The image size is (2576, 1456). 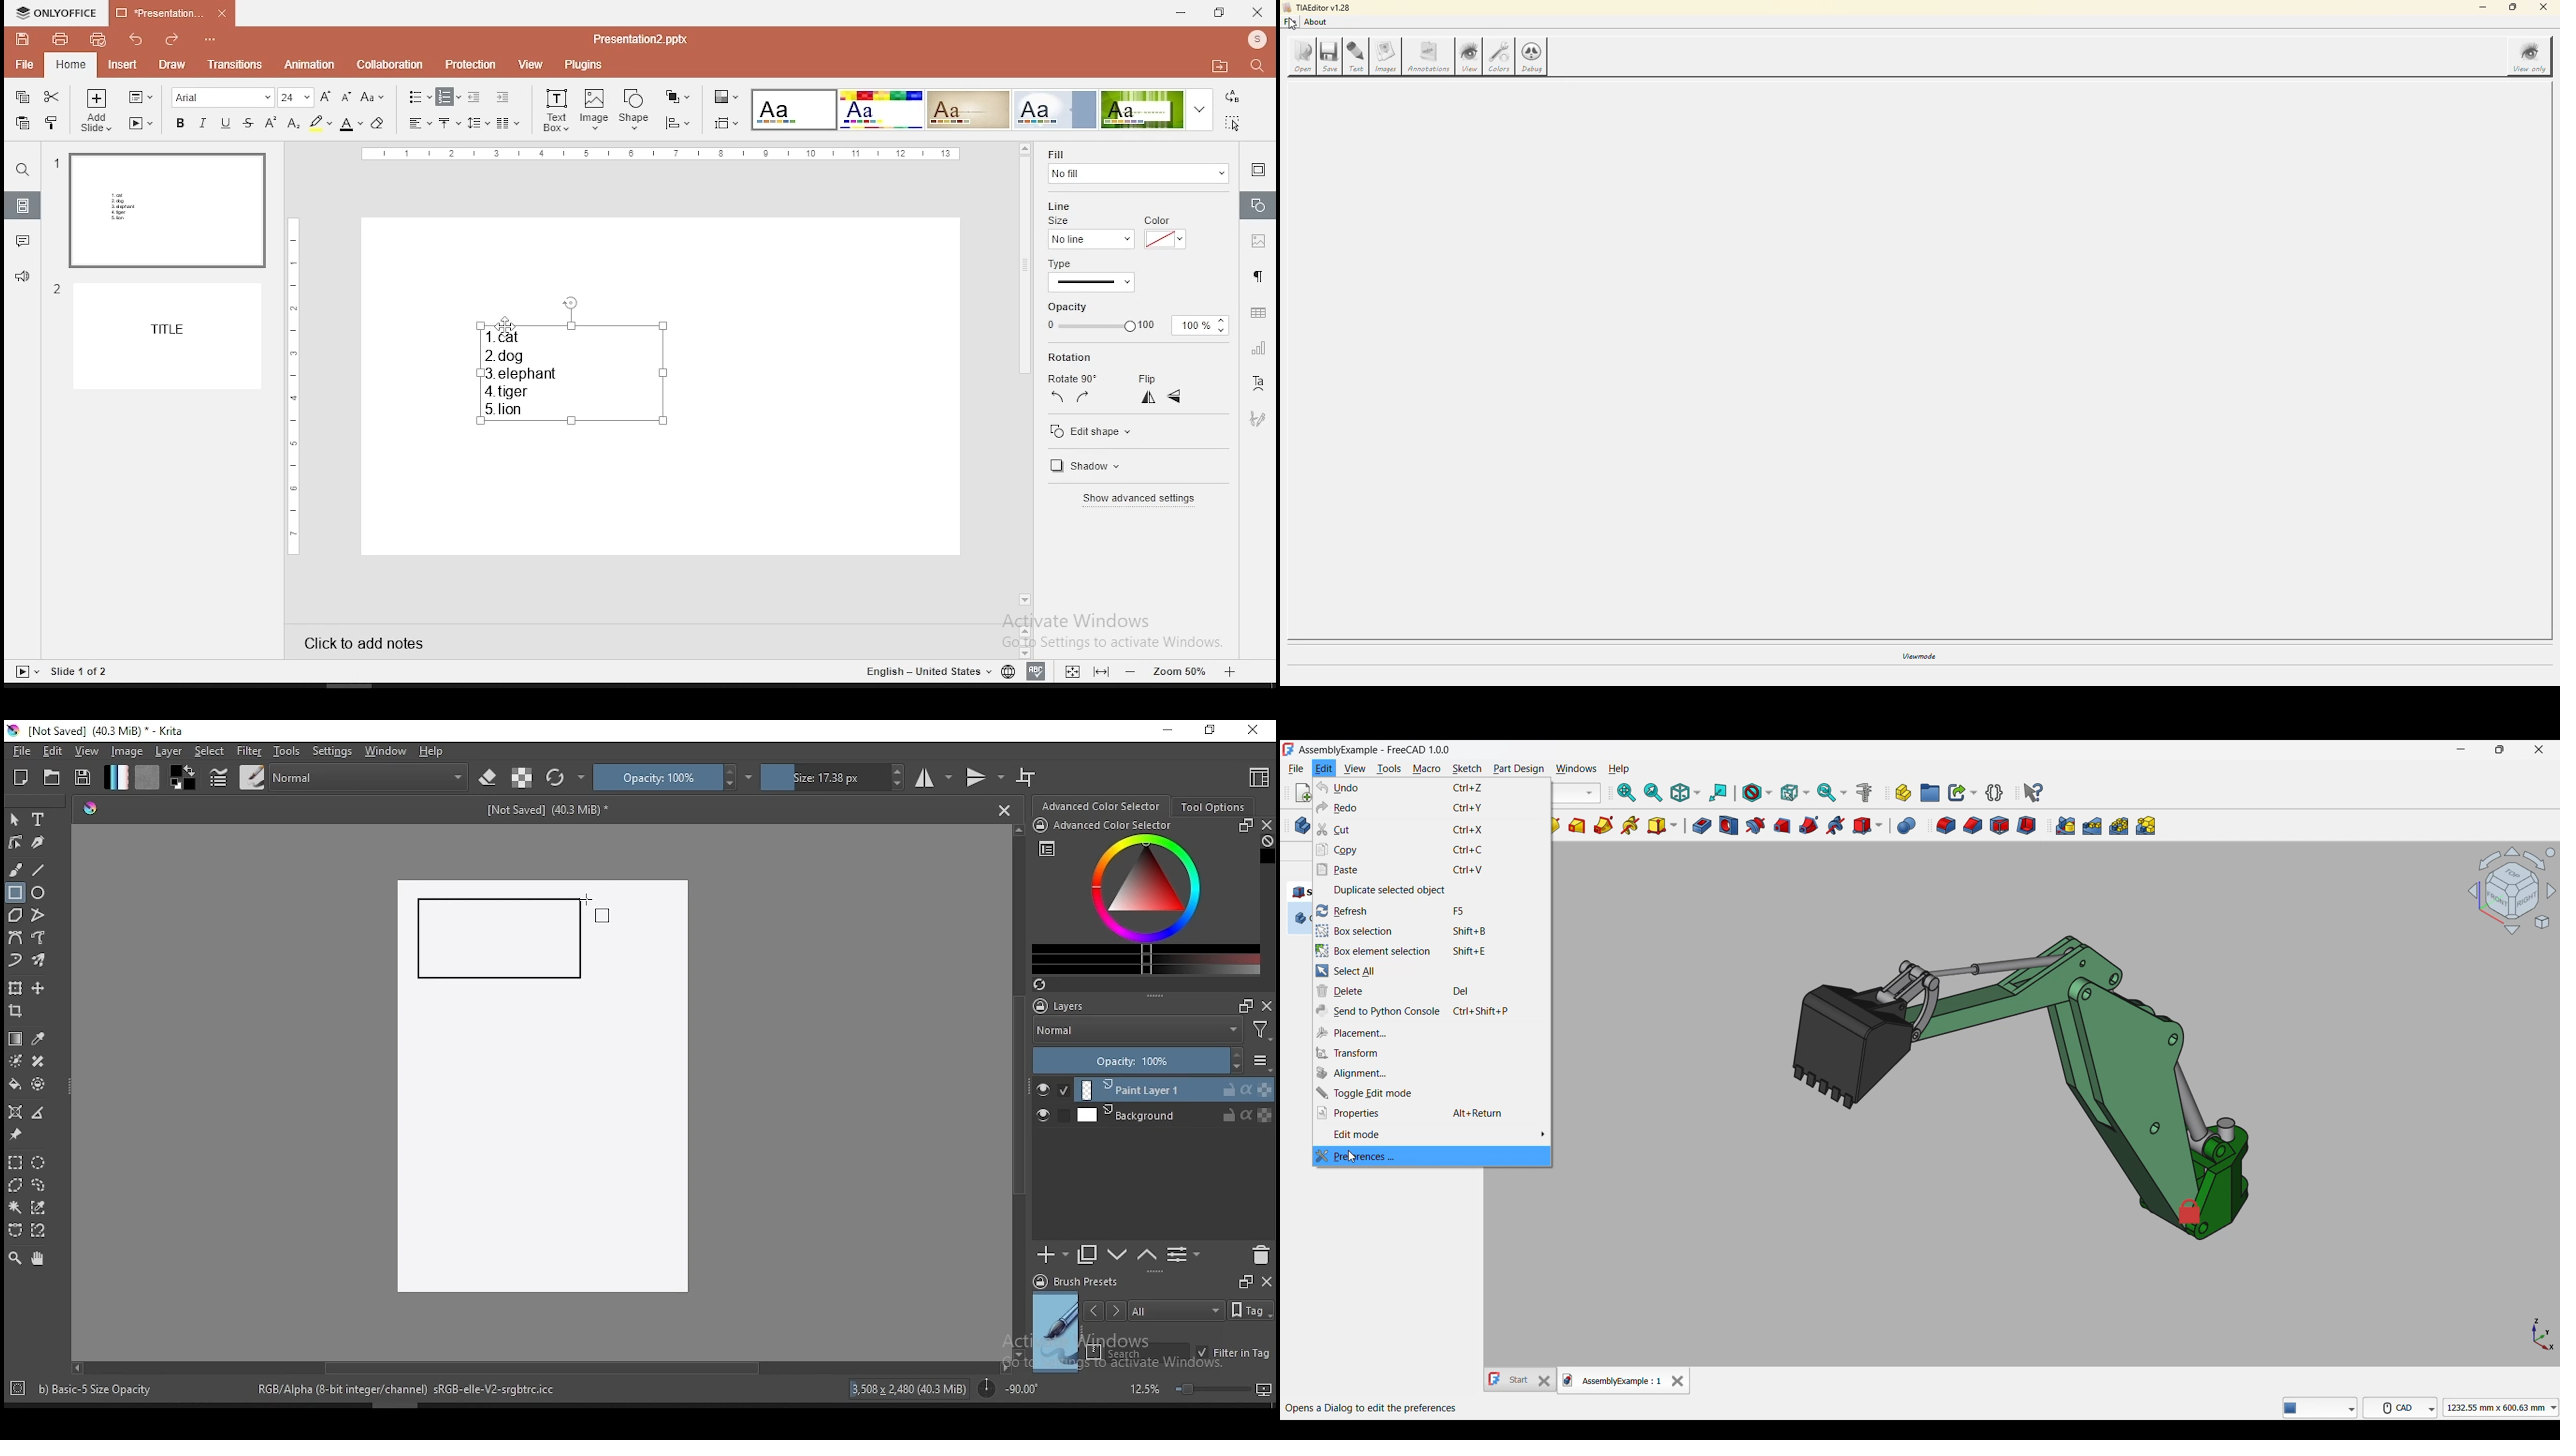 What do you see at coordinates (1432, 1113) in the screenshot?
I see `Properties` at bounding box center [1432, 1113].